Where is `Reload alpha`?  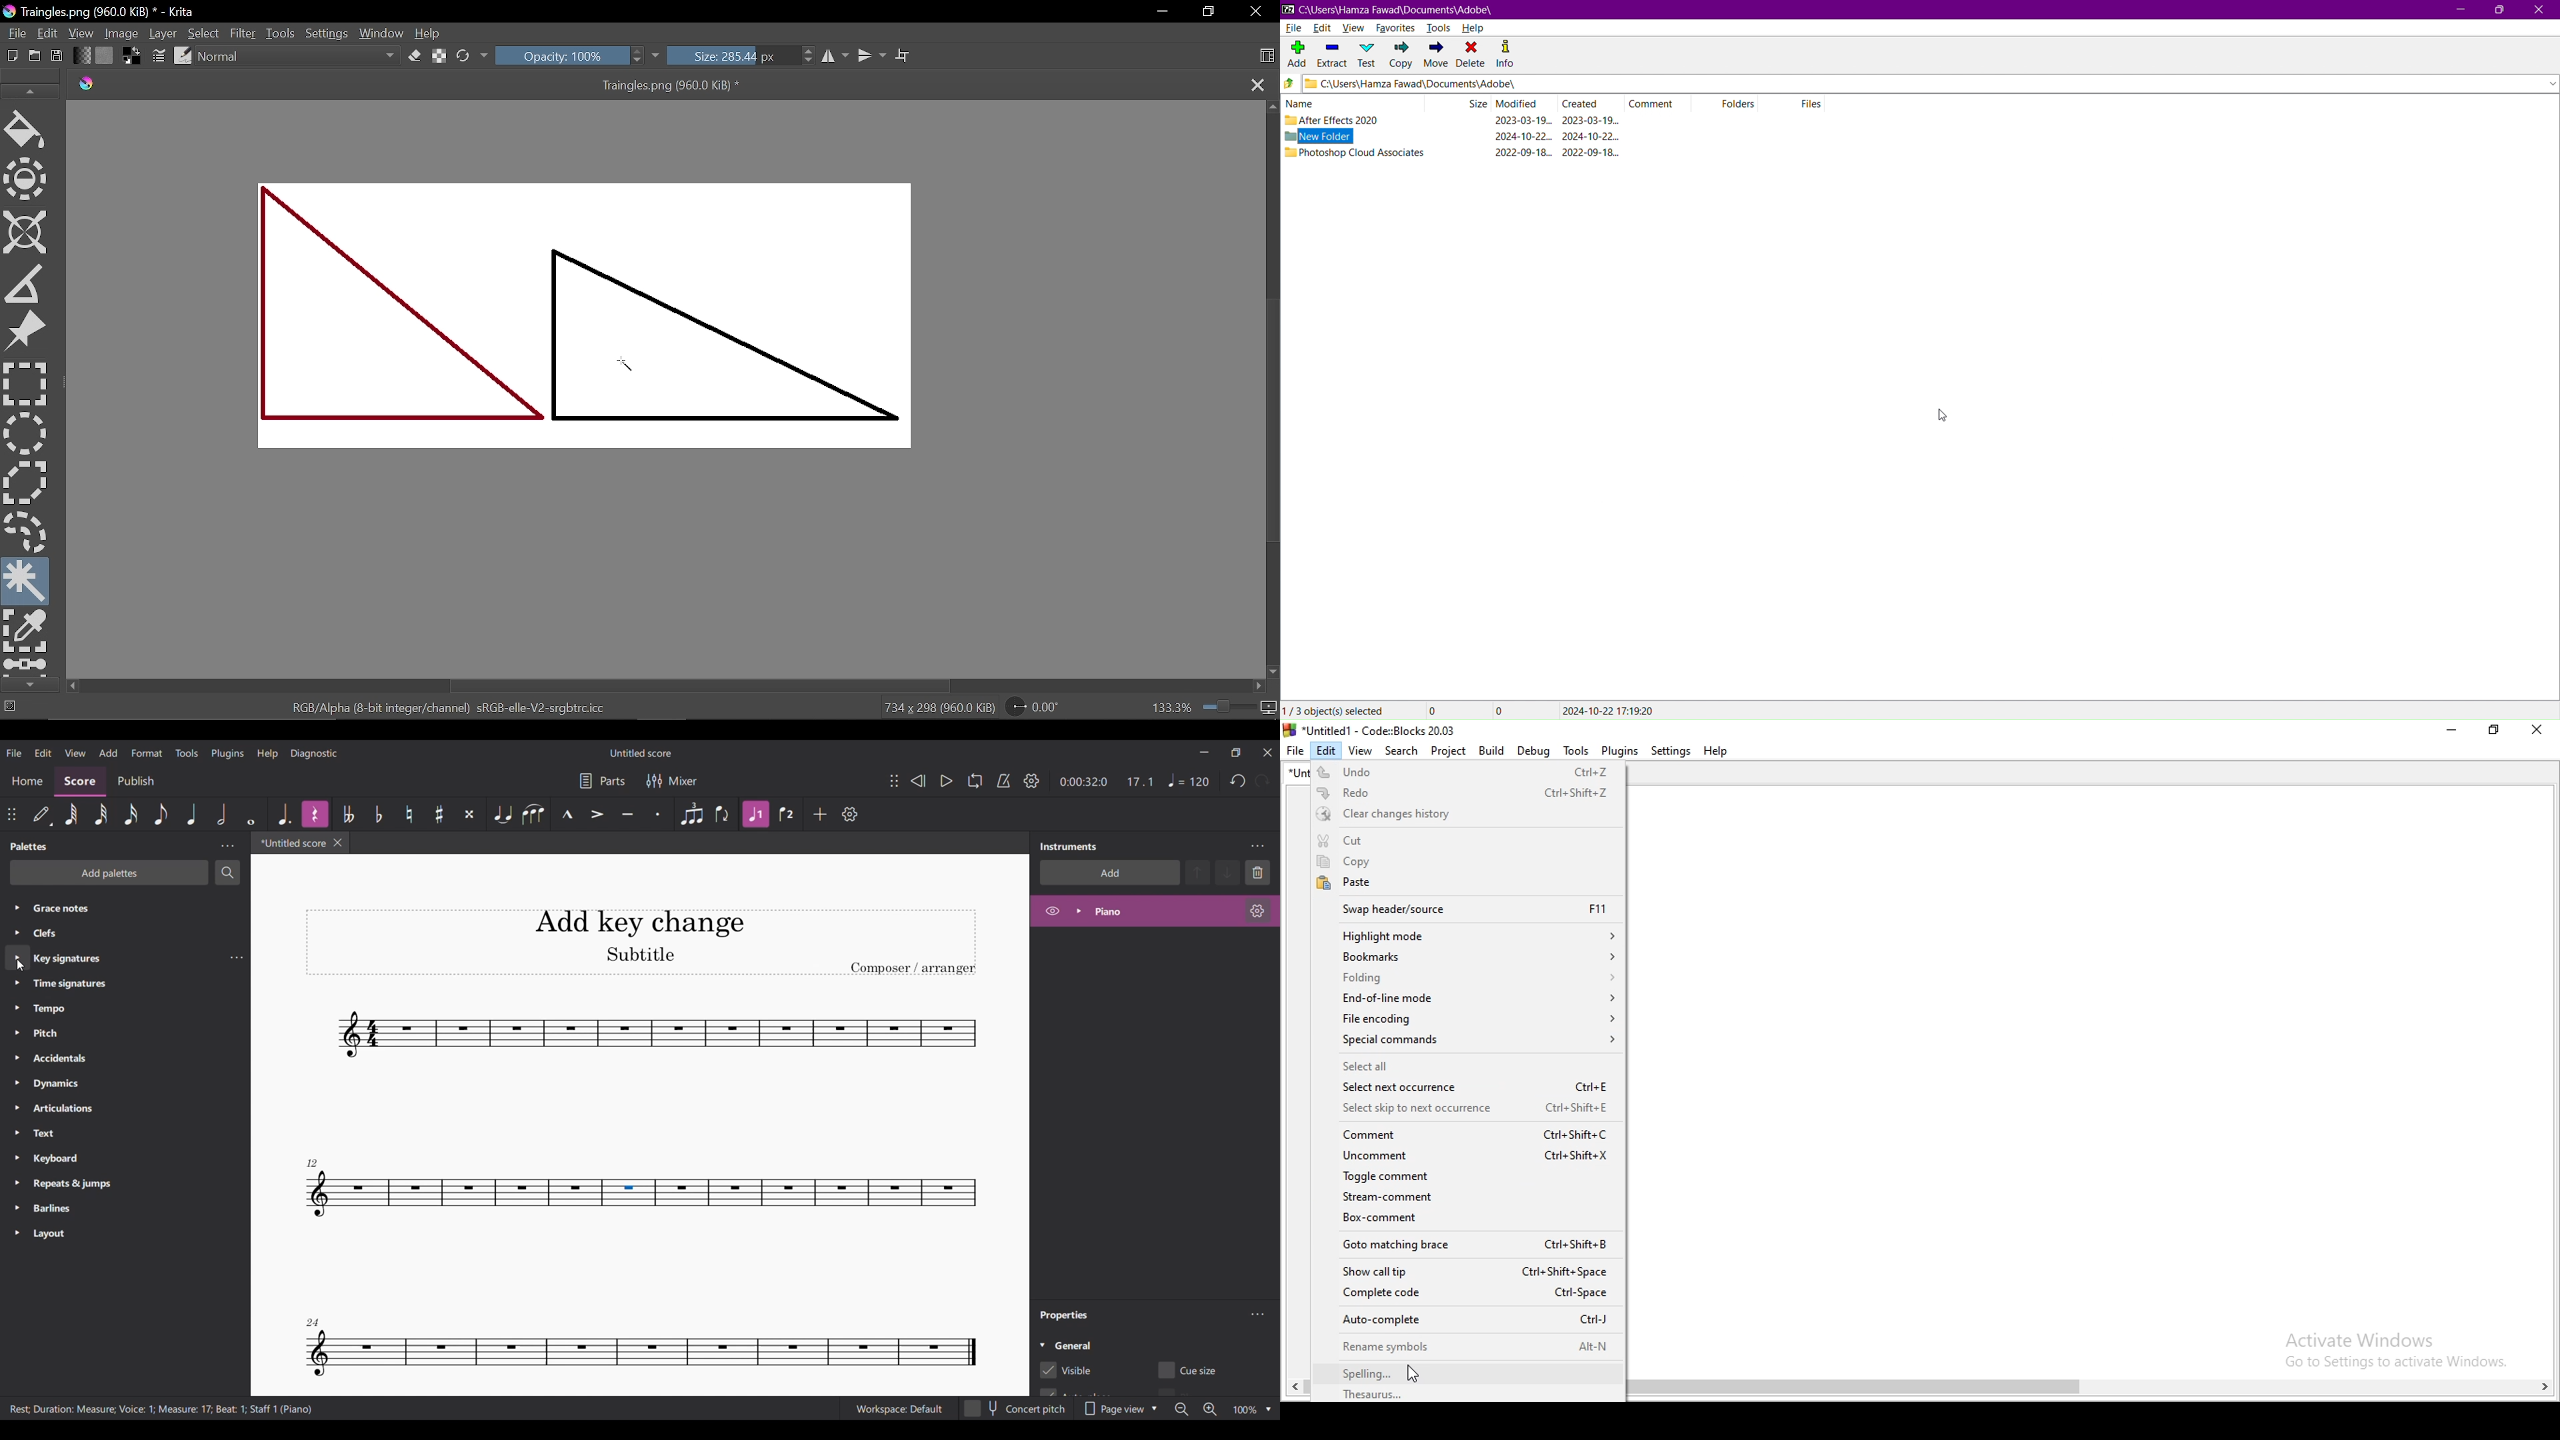
Reload alpha is located at coordinates (441, 57).